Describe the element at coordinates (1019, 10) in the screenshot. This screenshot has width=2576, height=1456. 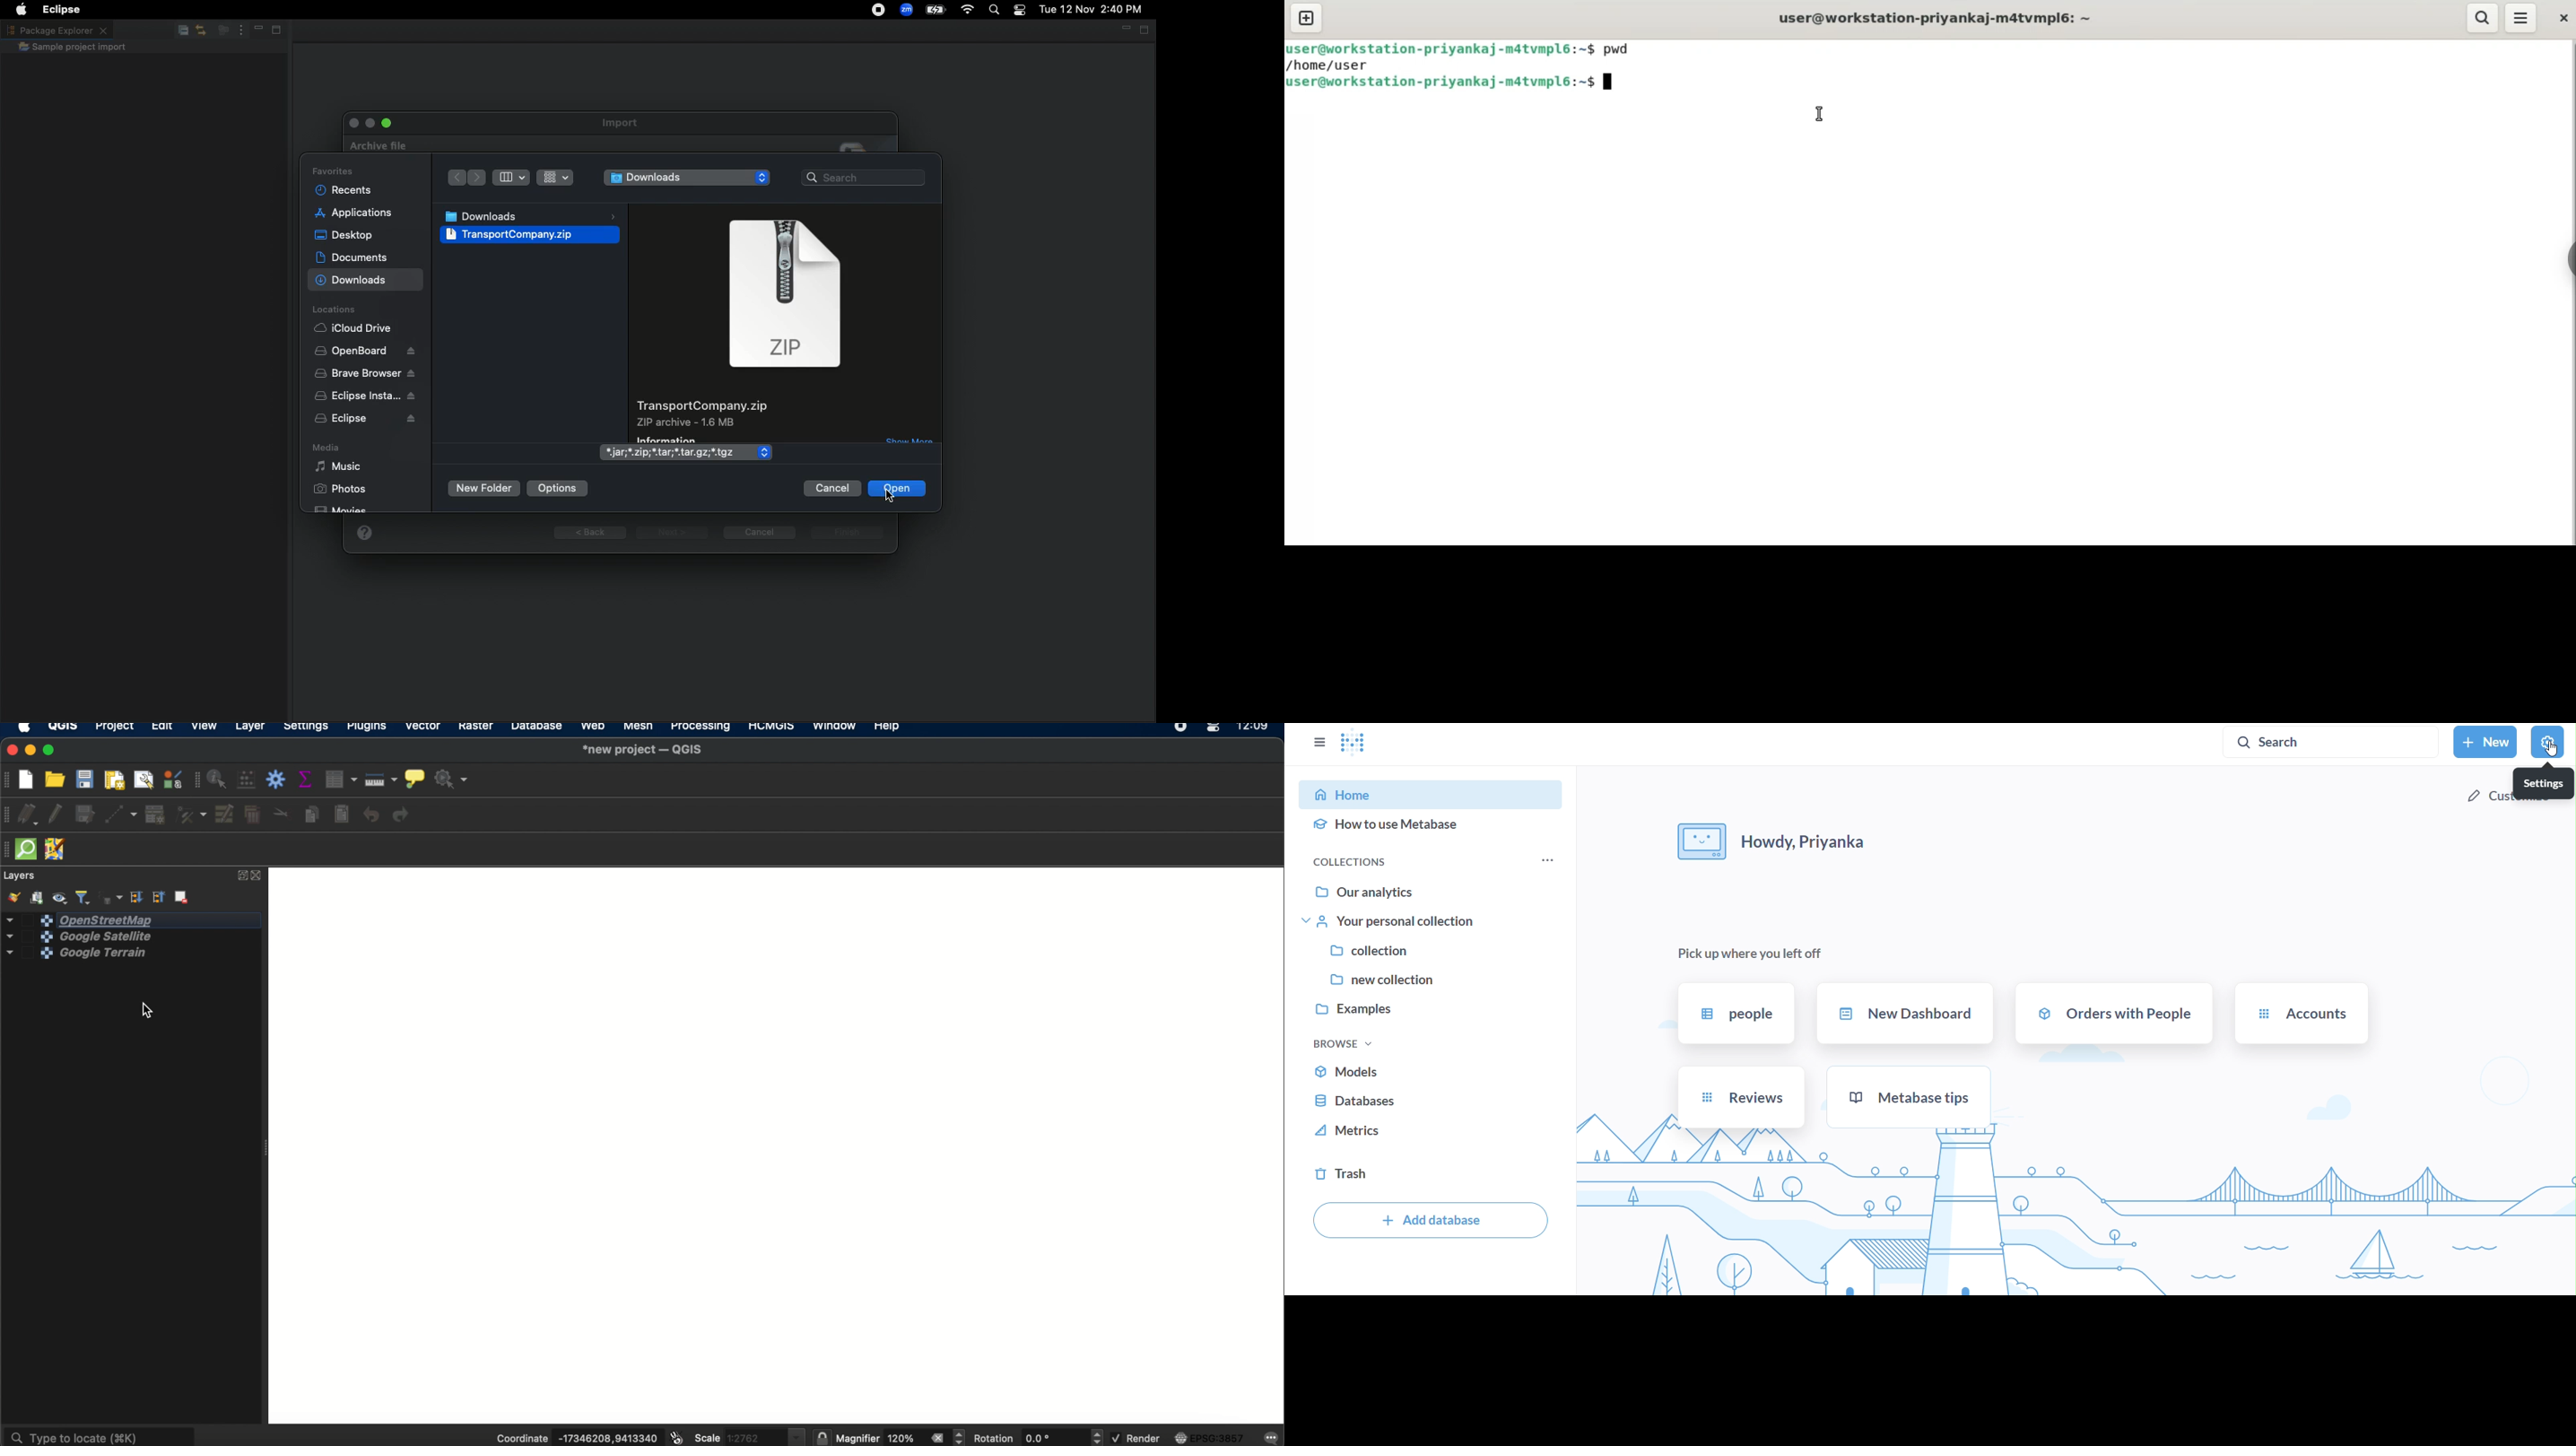
I see `control centre` at that location.